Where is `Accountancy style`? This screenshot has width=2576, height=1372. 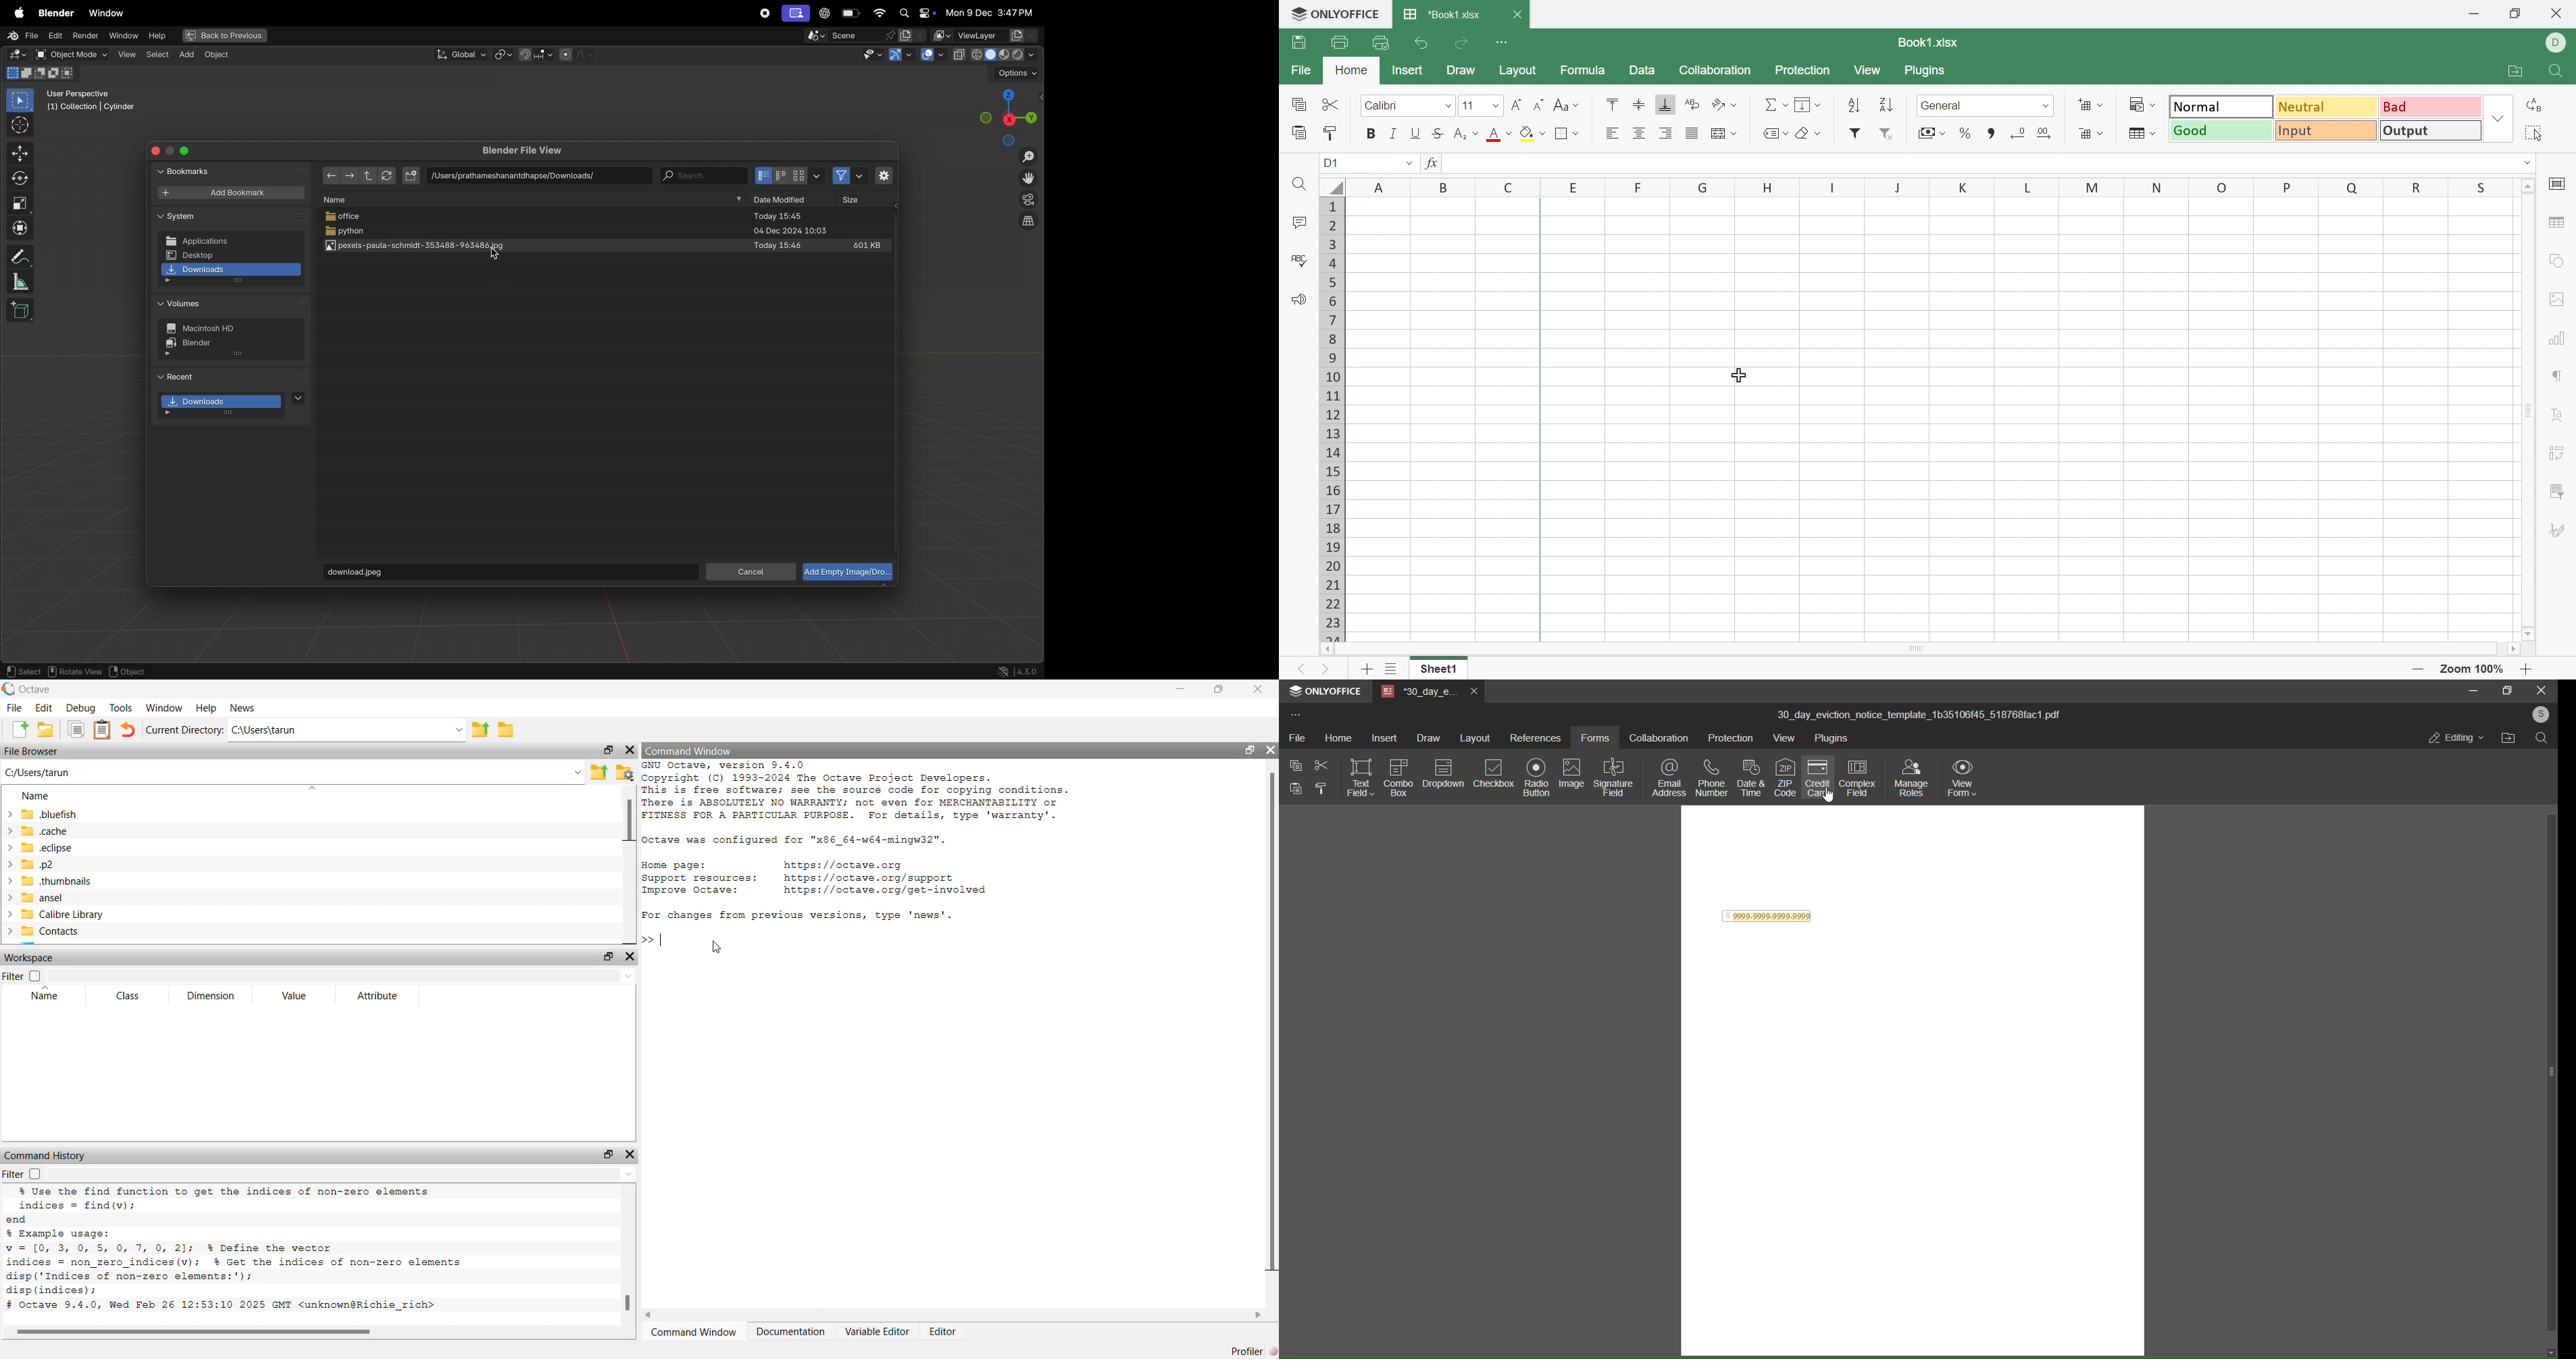 Accountancy style is located at coordinates (1924, 132).